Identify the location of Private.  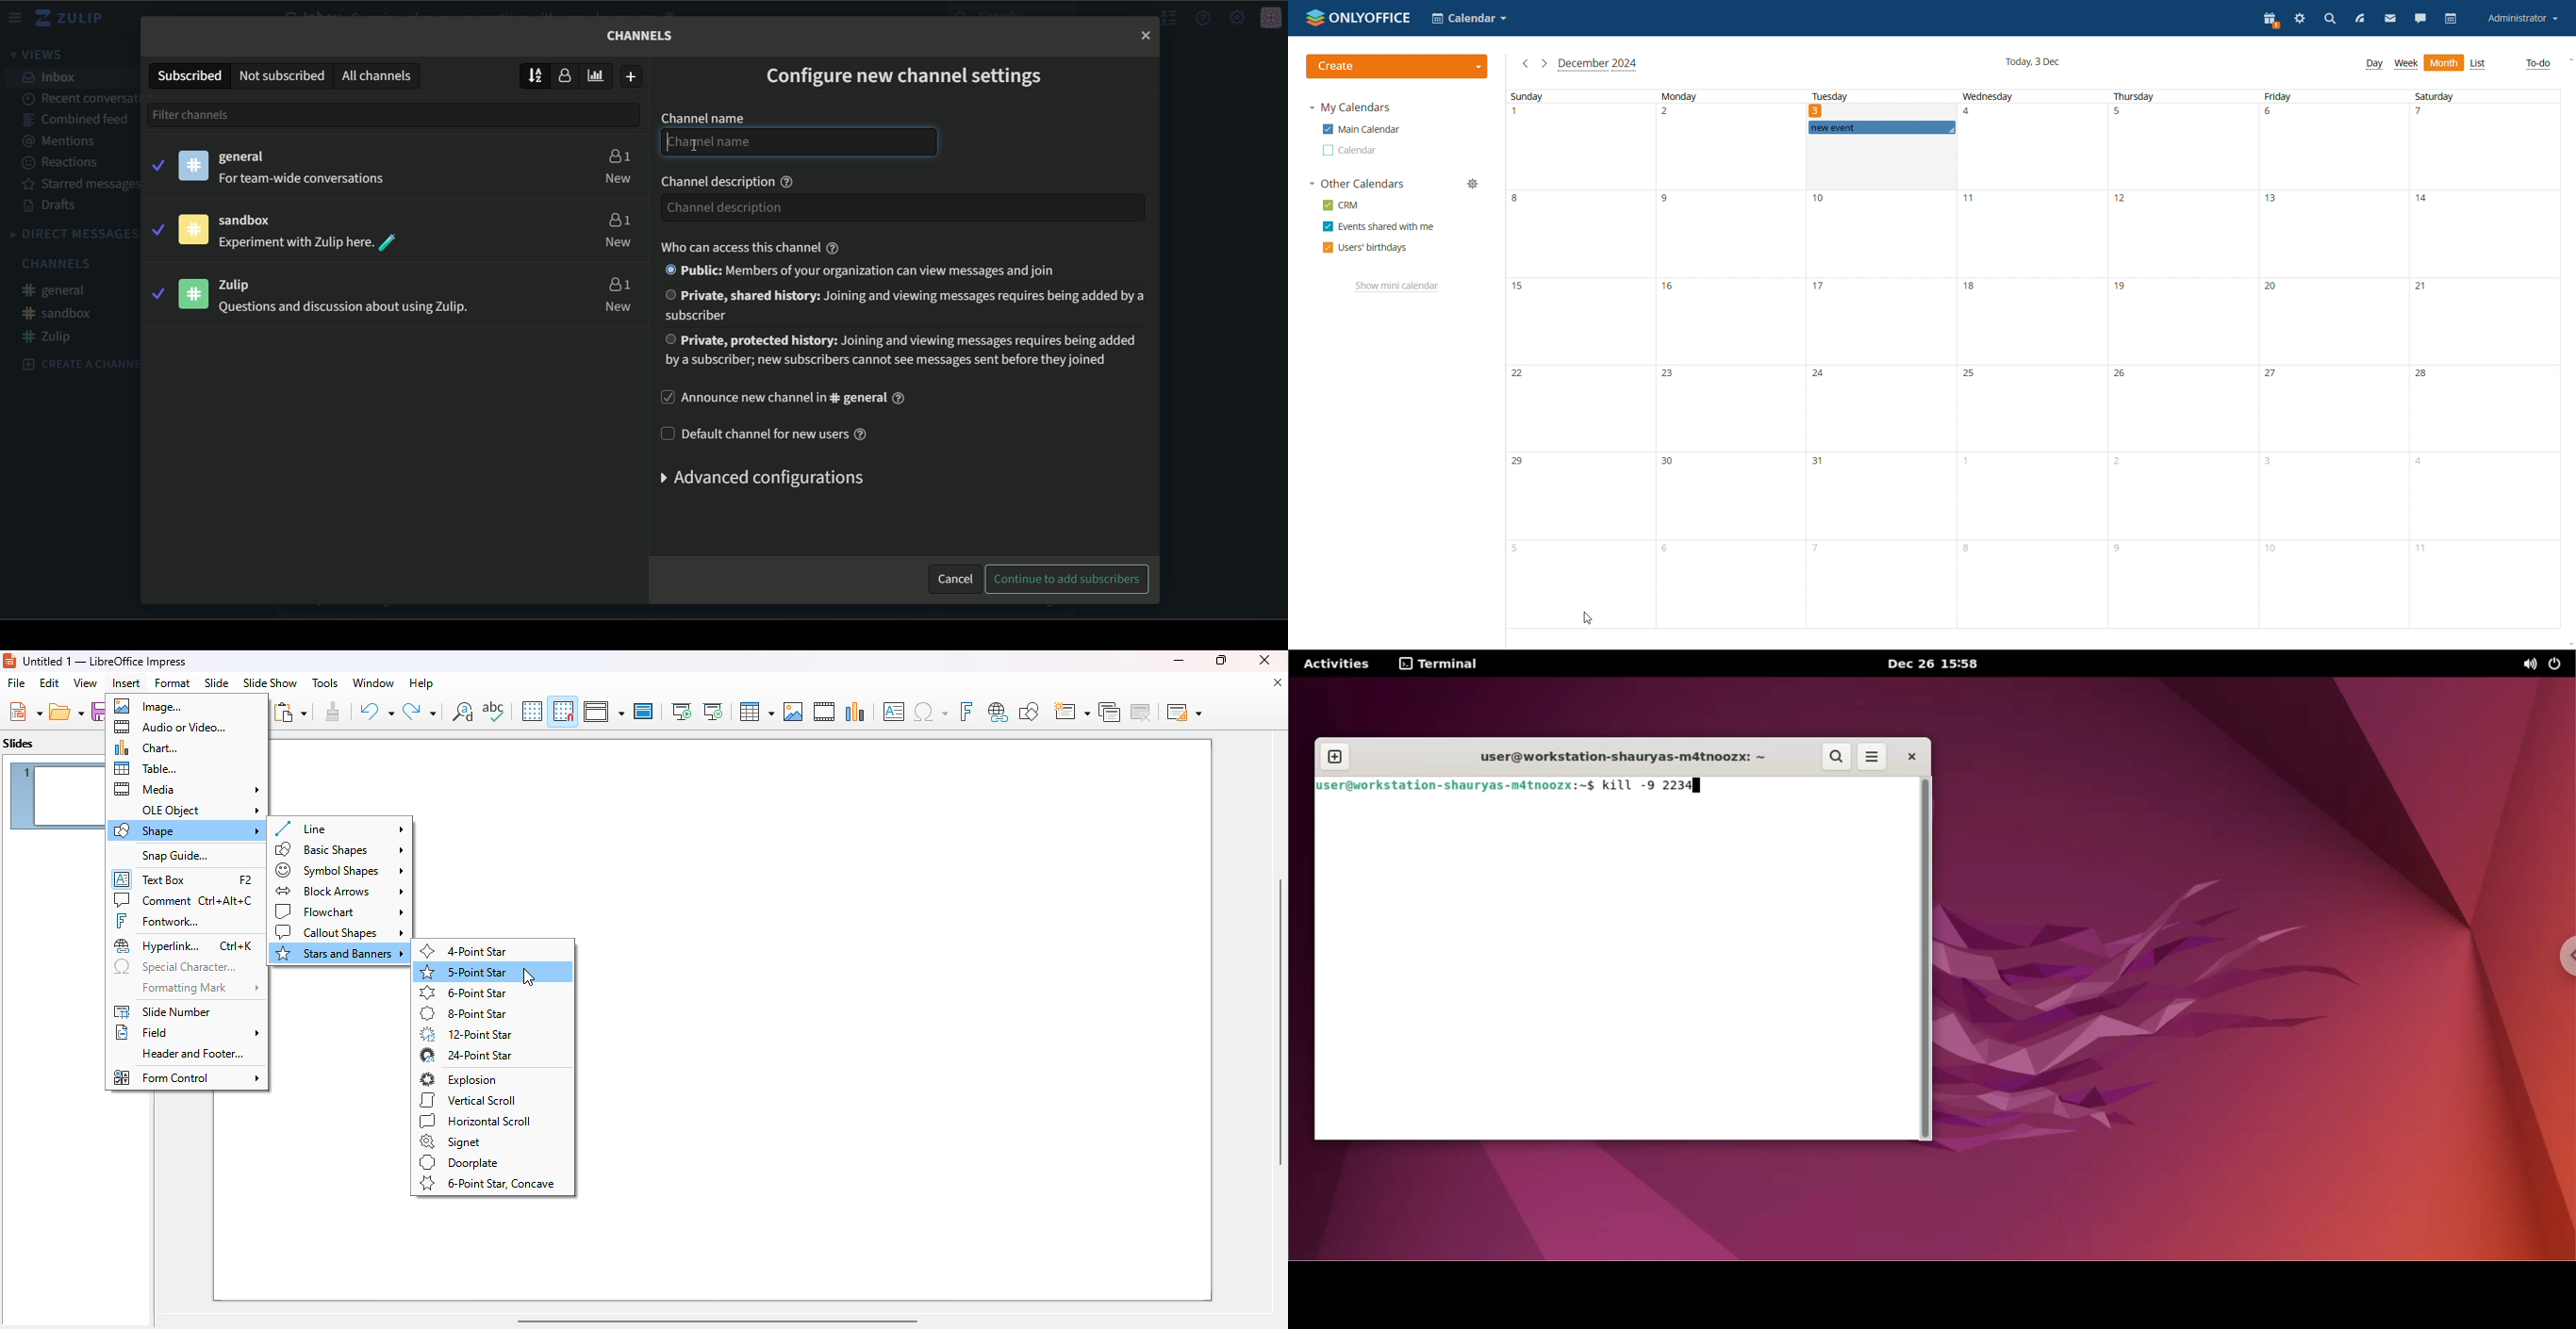
(904, 304).